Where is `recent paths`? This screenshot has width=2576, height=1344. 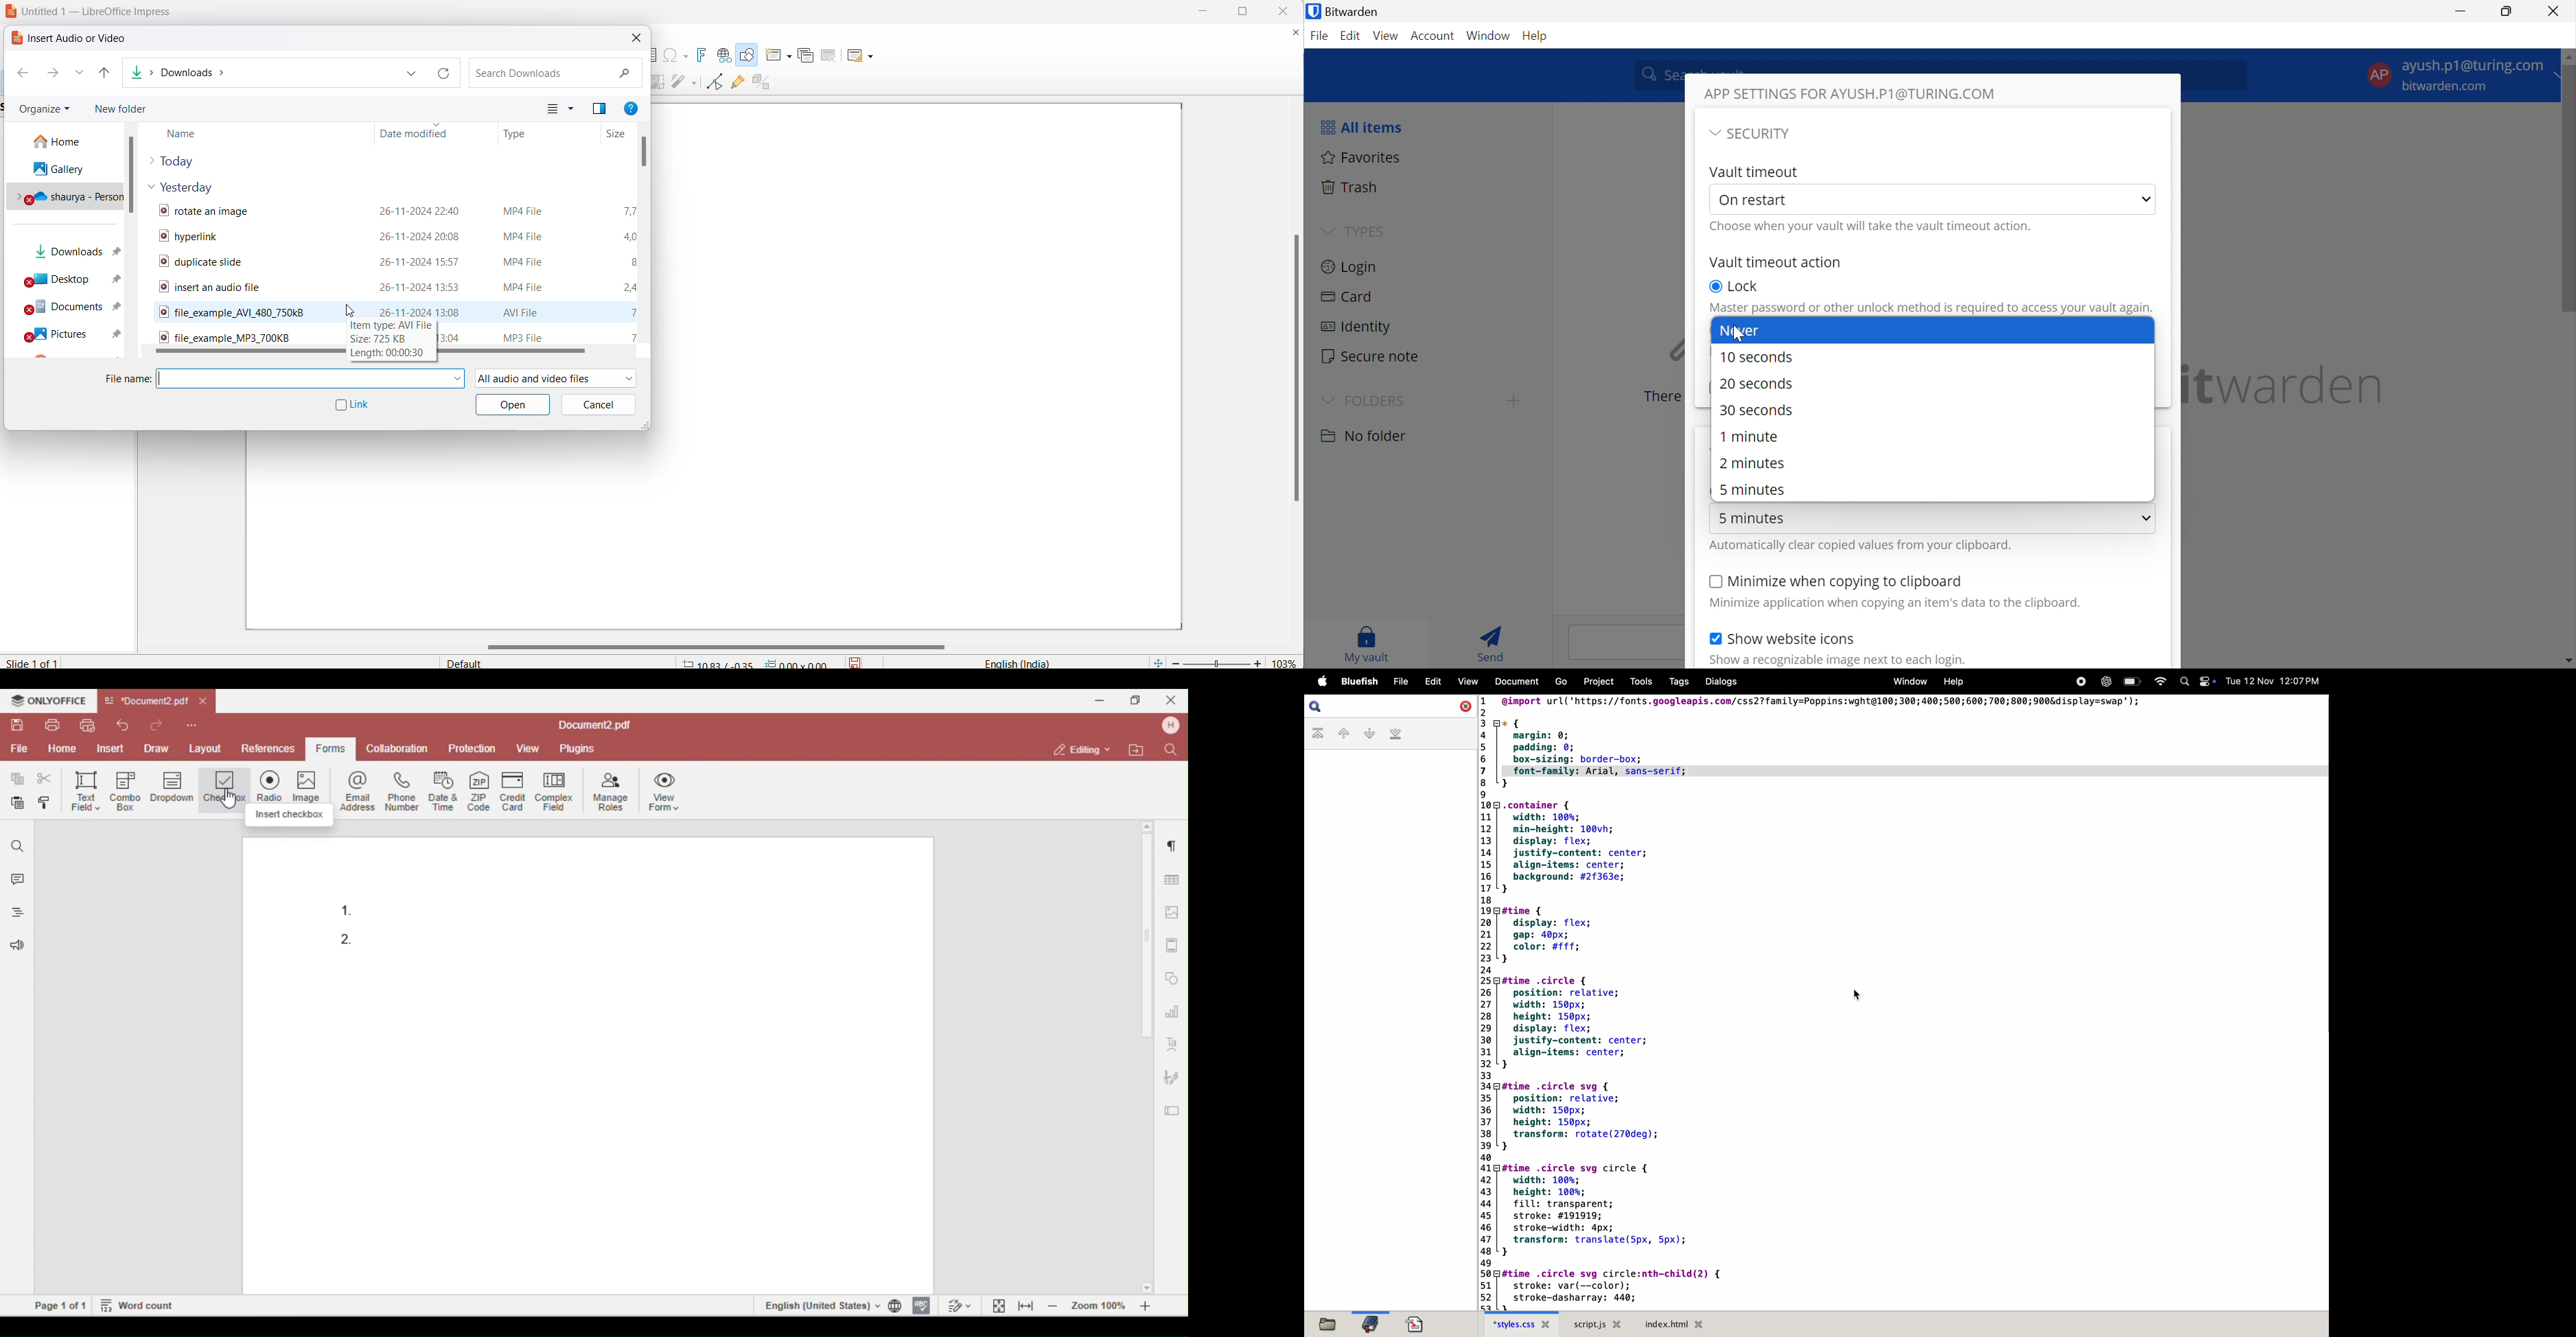 recent paths is located at coordinates (82, 71).